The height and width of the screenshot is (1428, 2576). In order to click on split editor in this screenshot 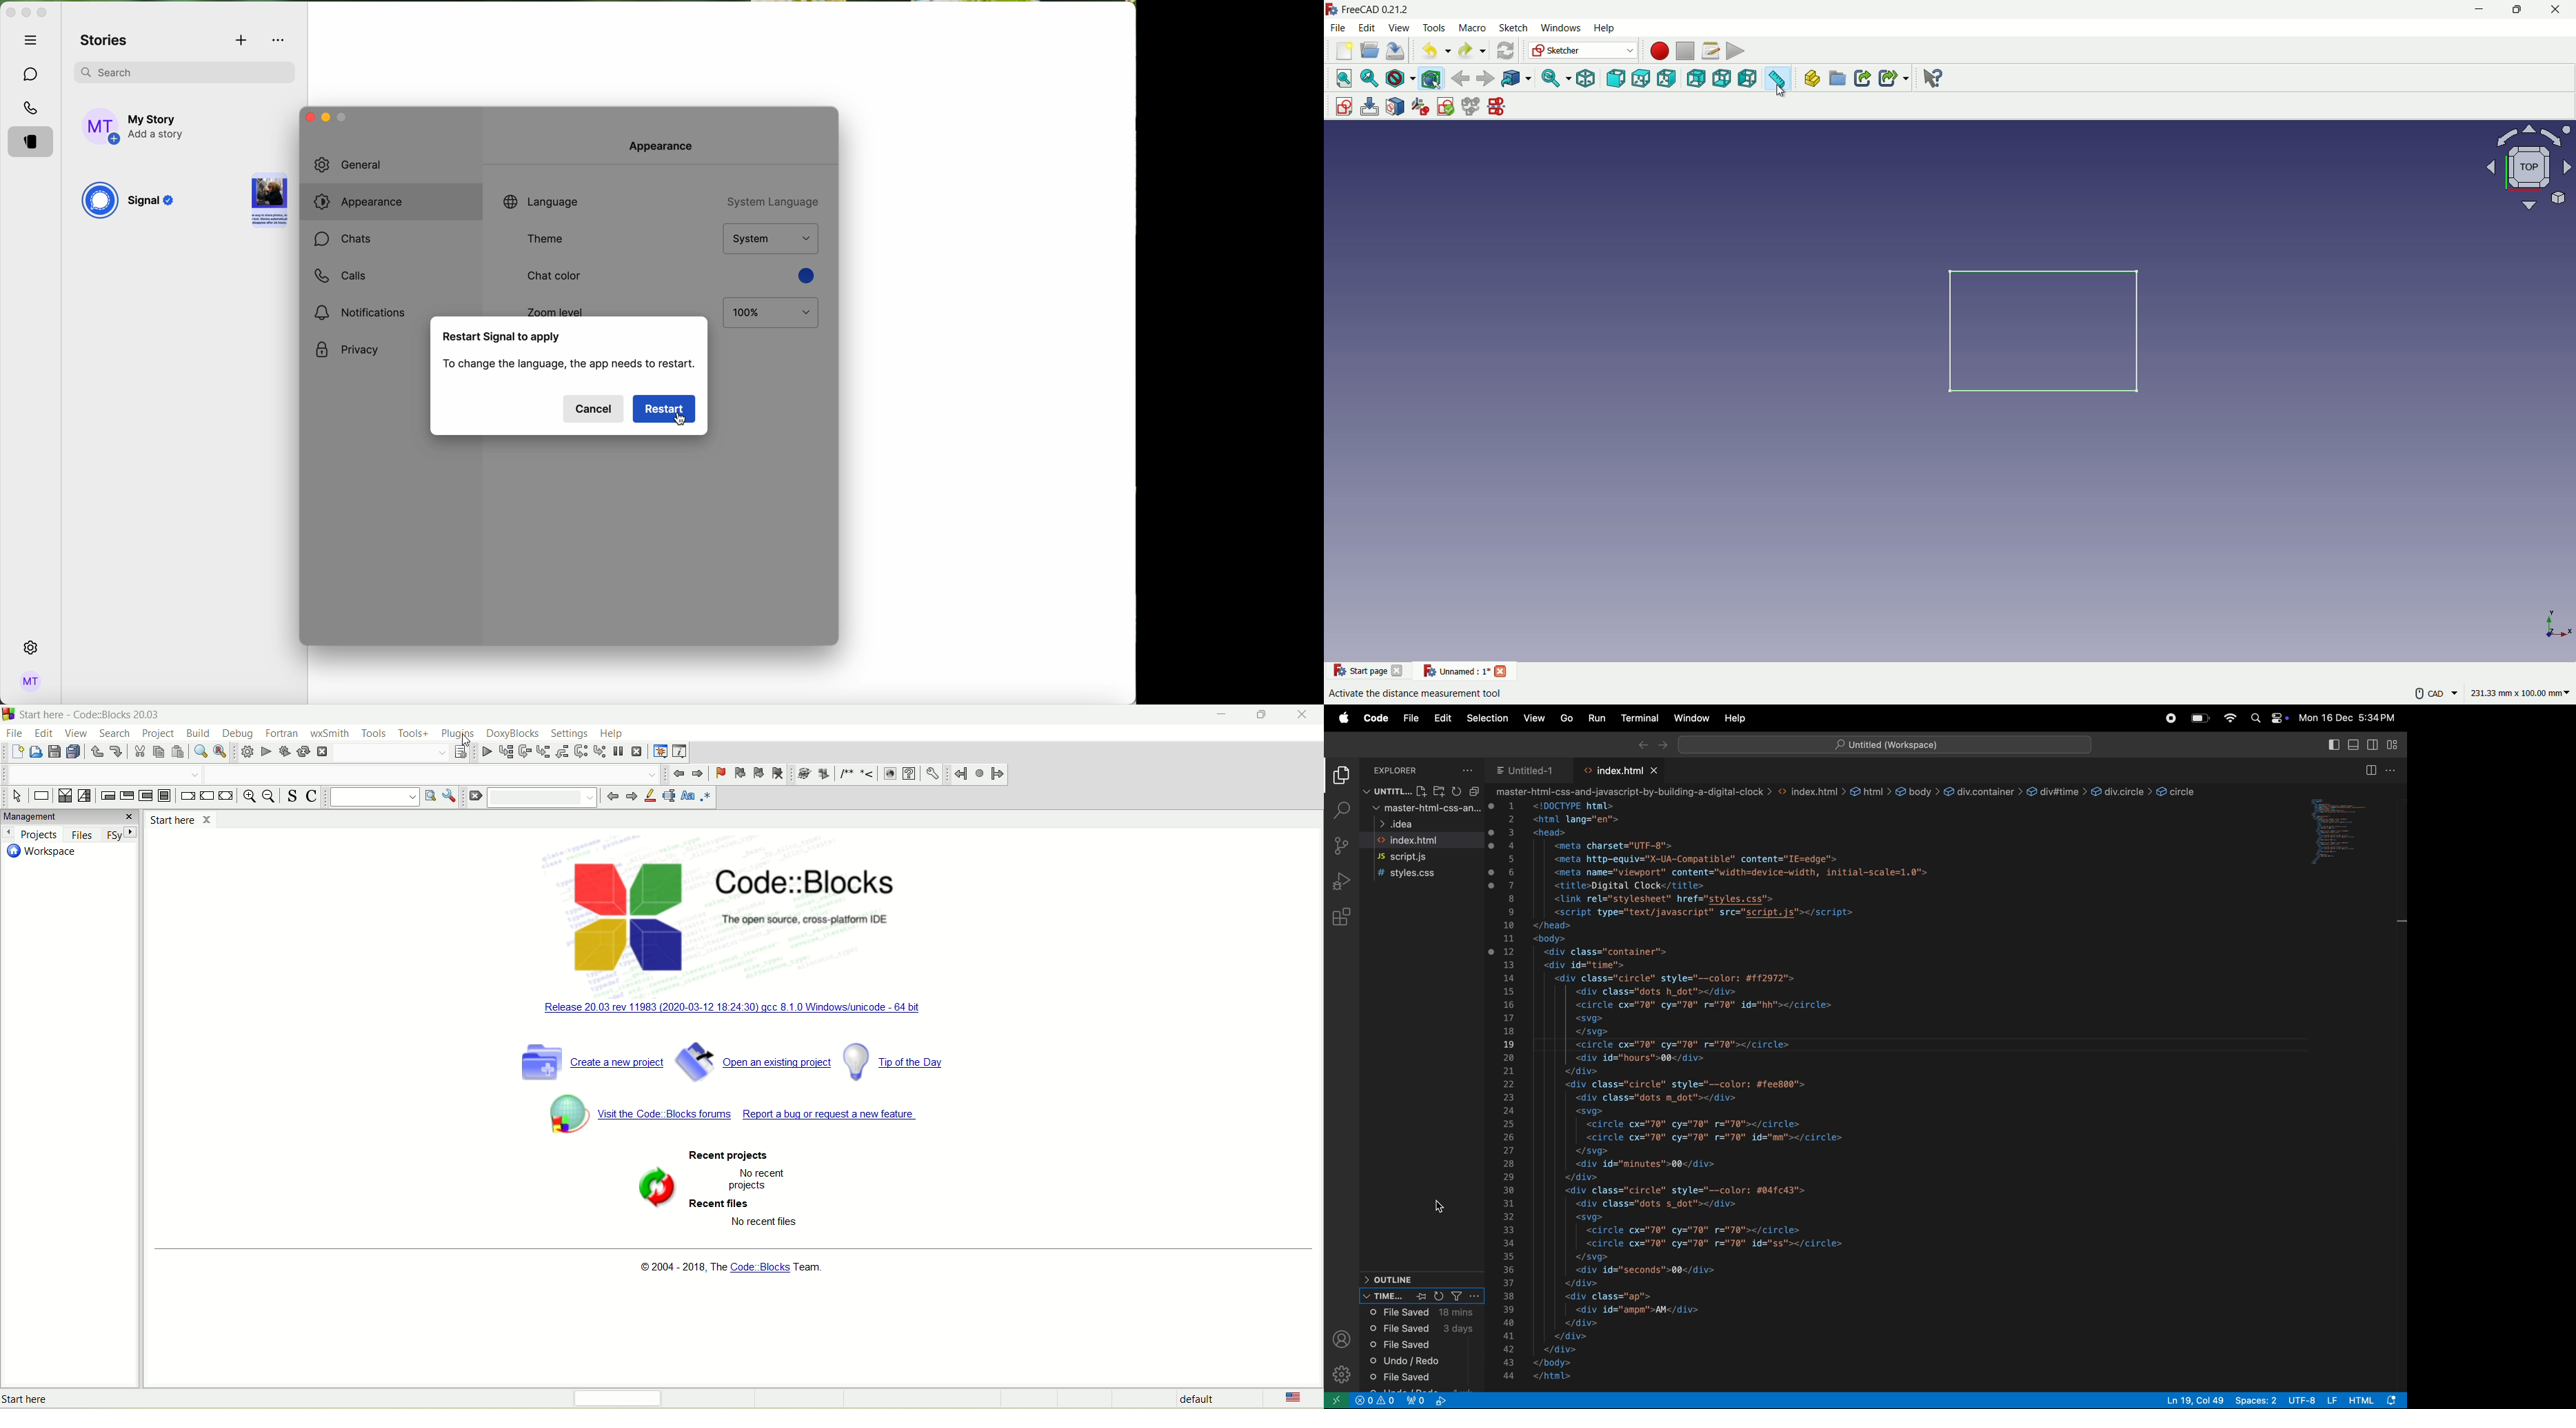, I will do `click(2373, 771)`.